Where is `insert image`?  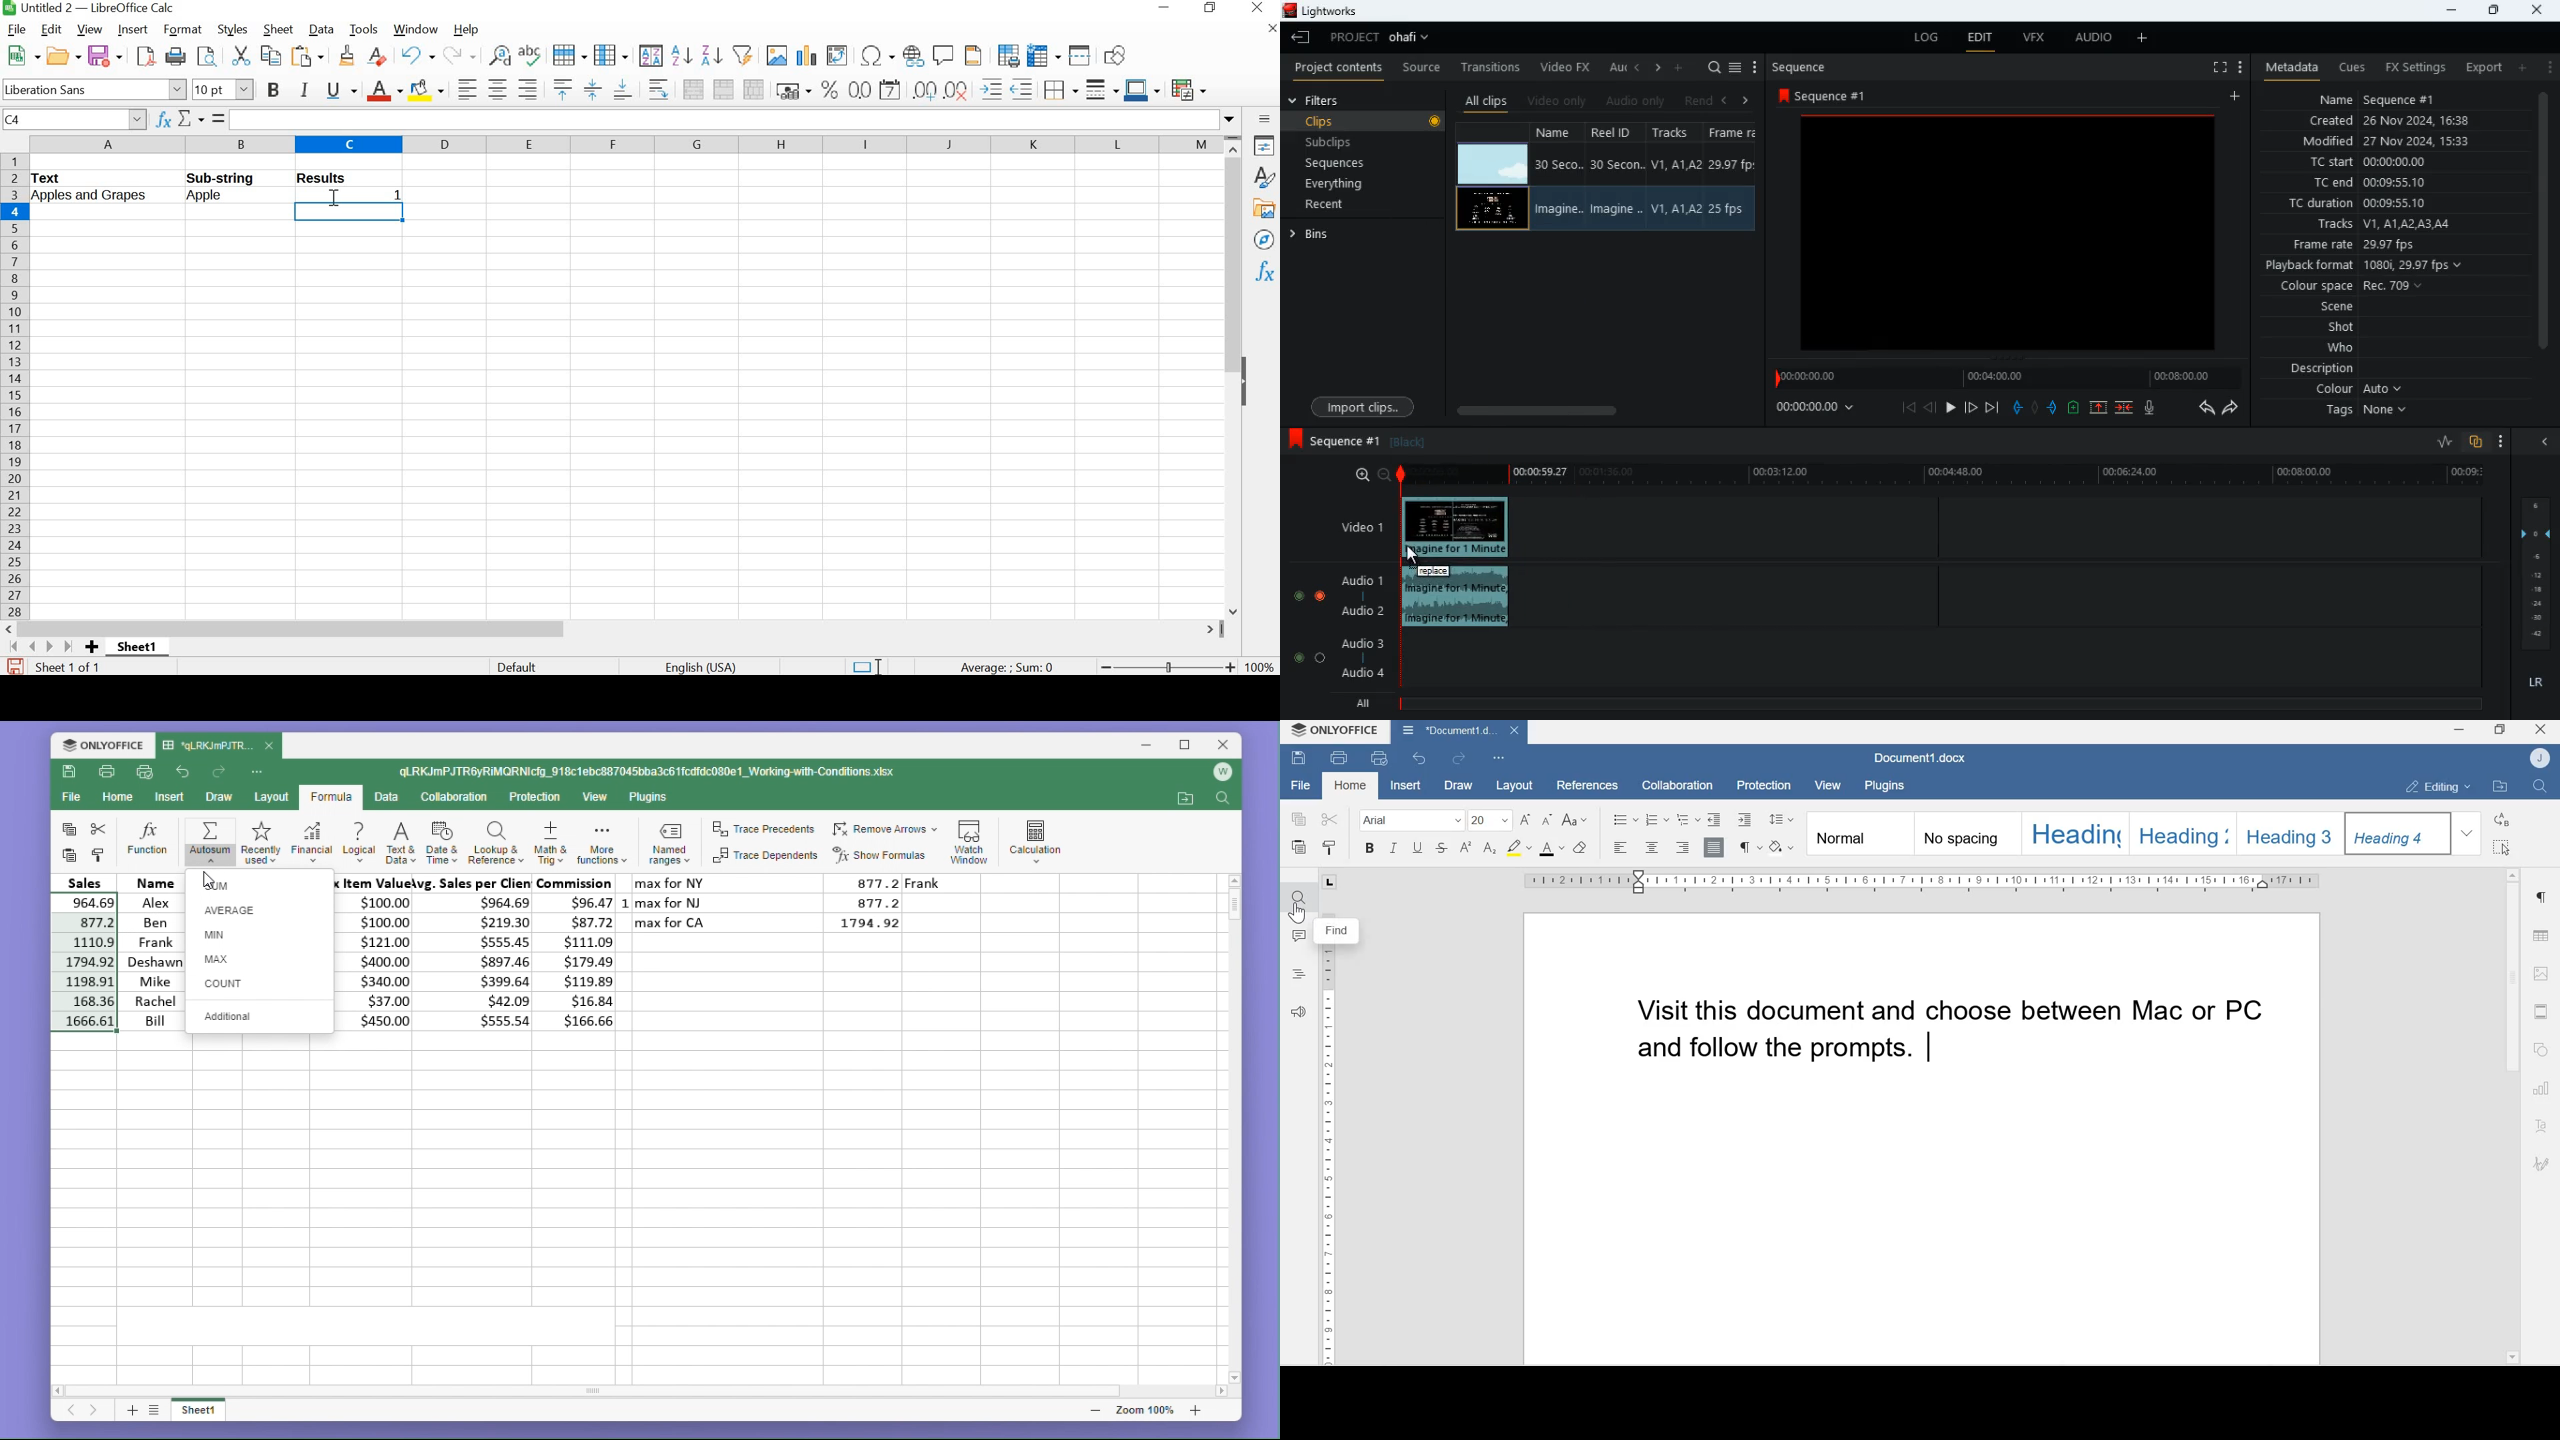
insert image is located at coordinates (776, 55).